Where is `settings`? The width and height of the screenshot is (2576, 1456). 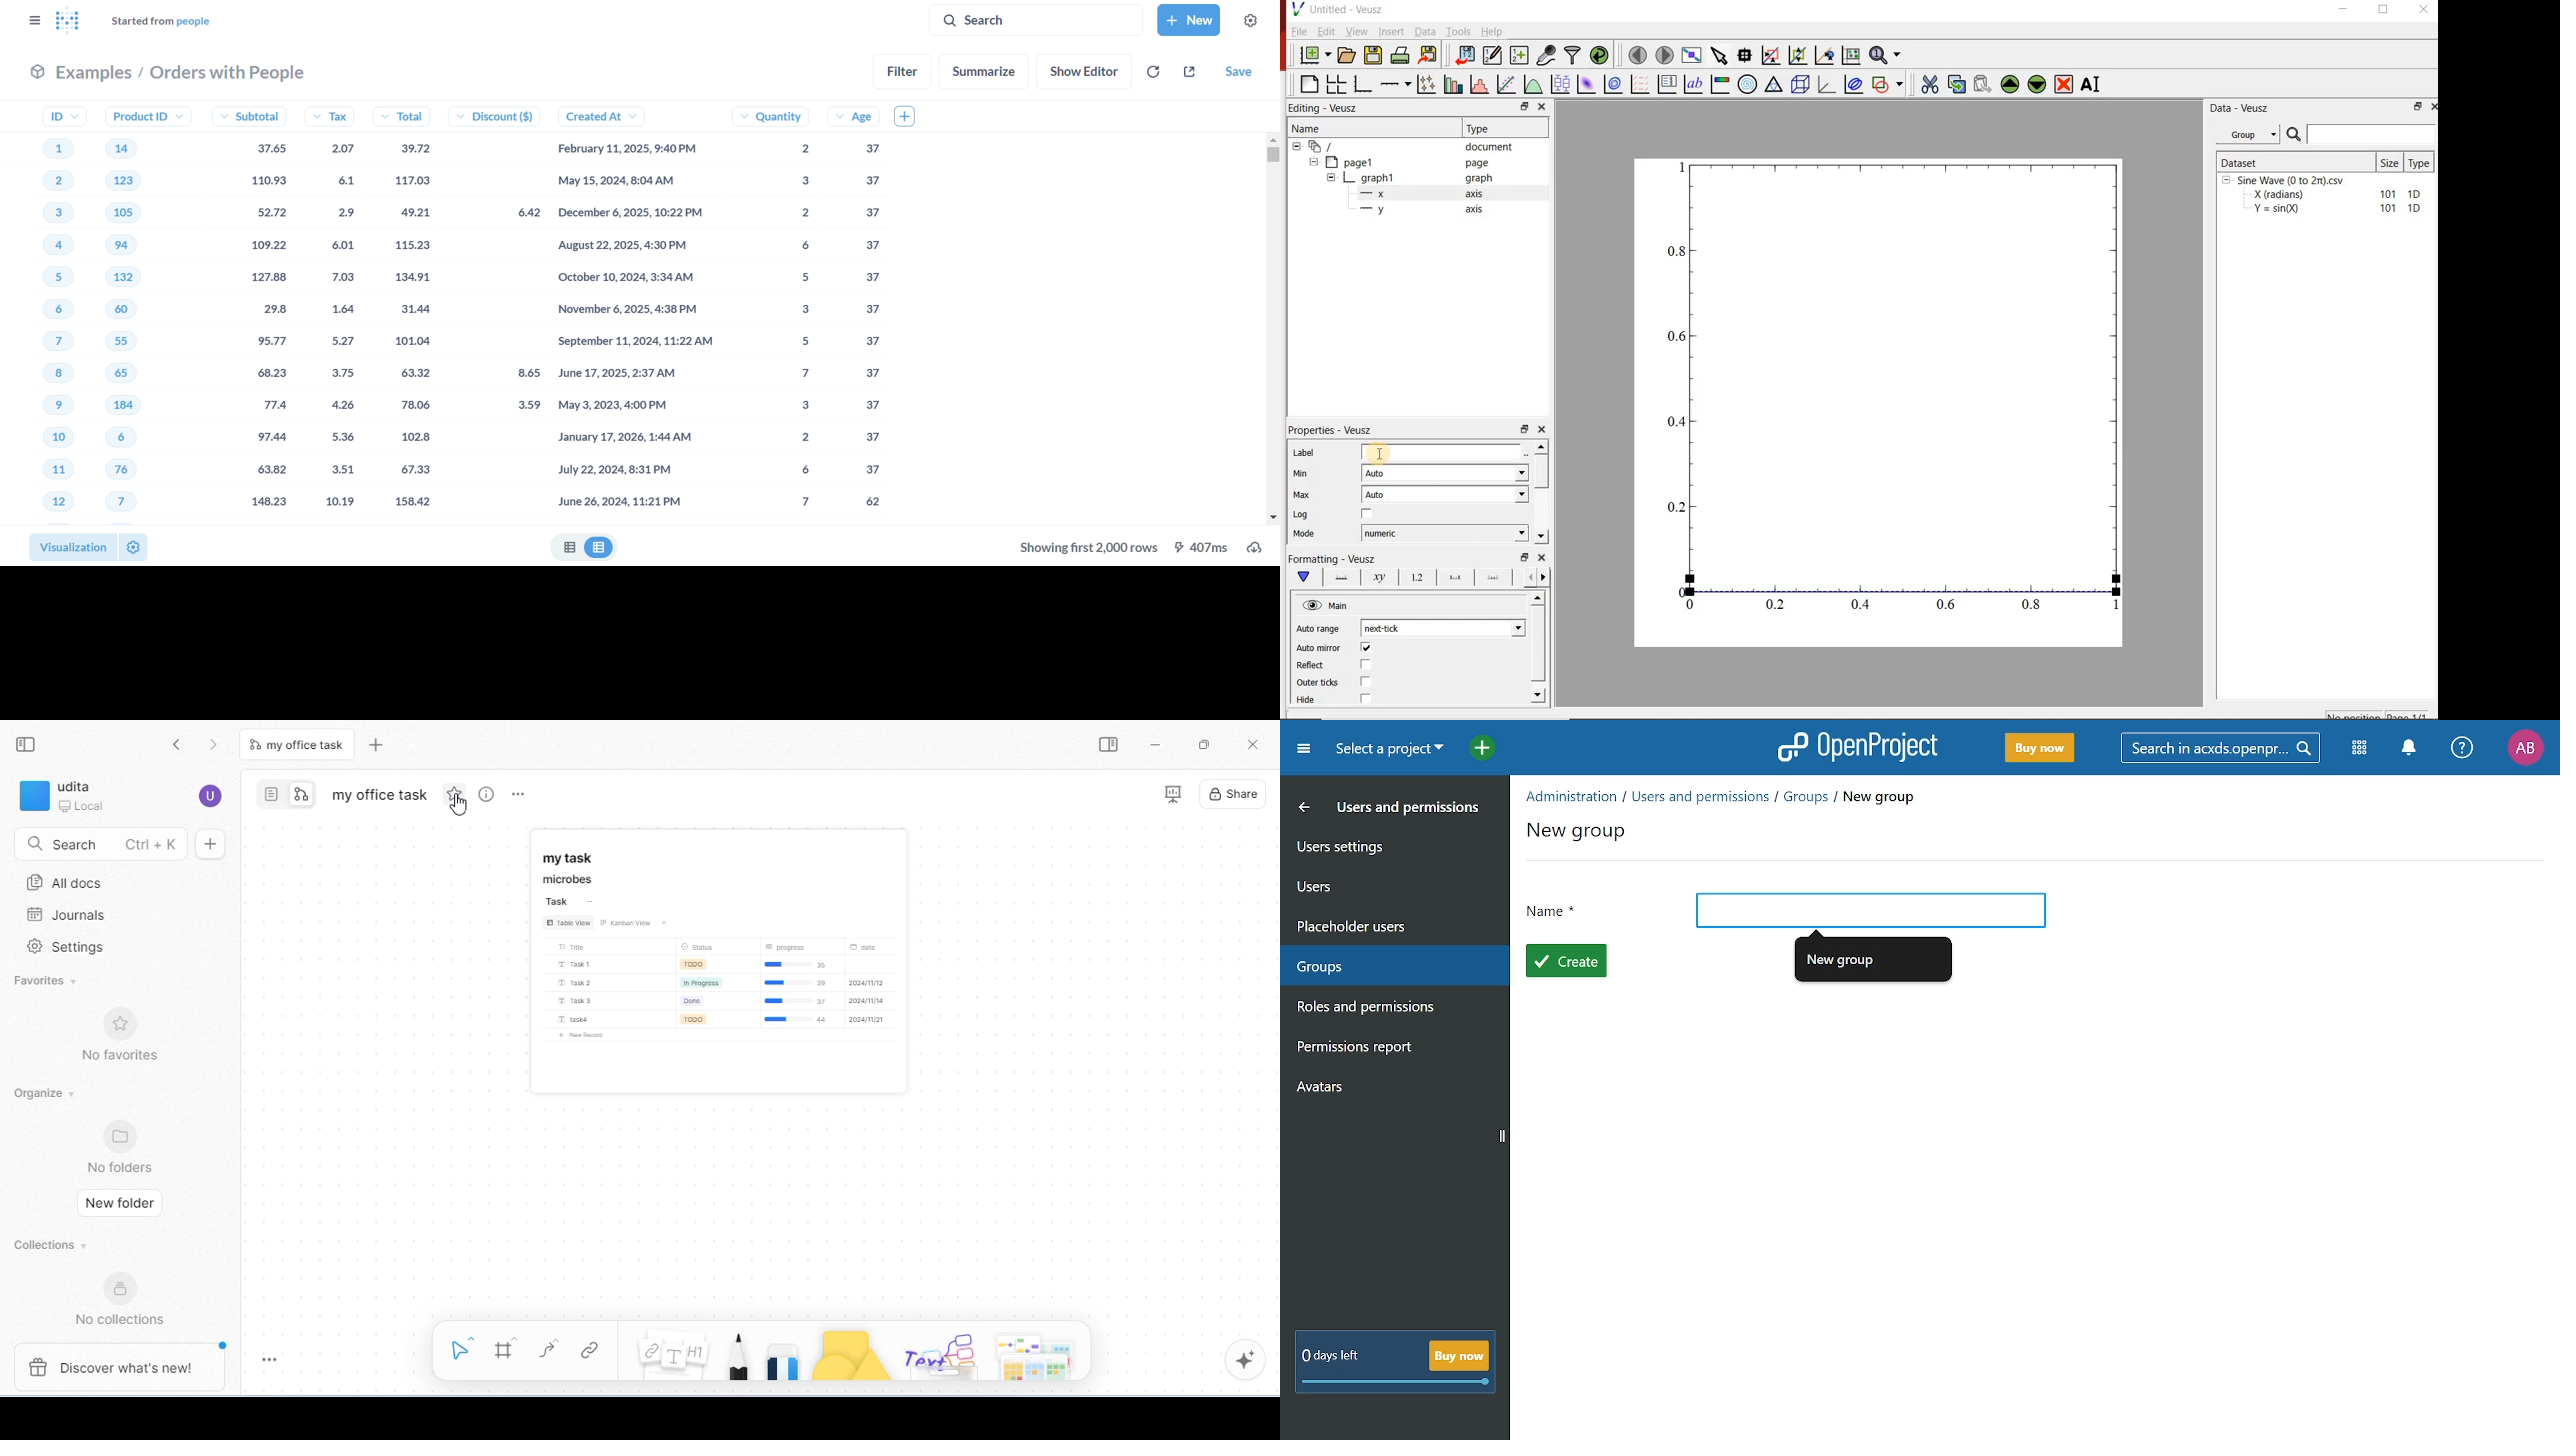
settings is located at coordinates (70, 946).